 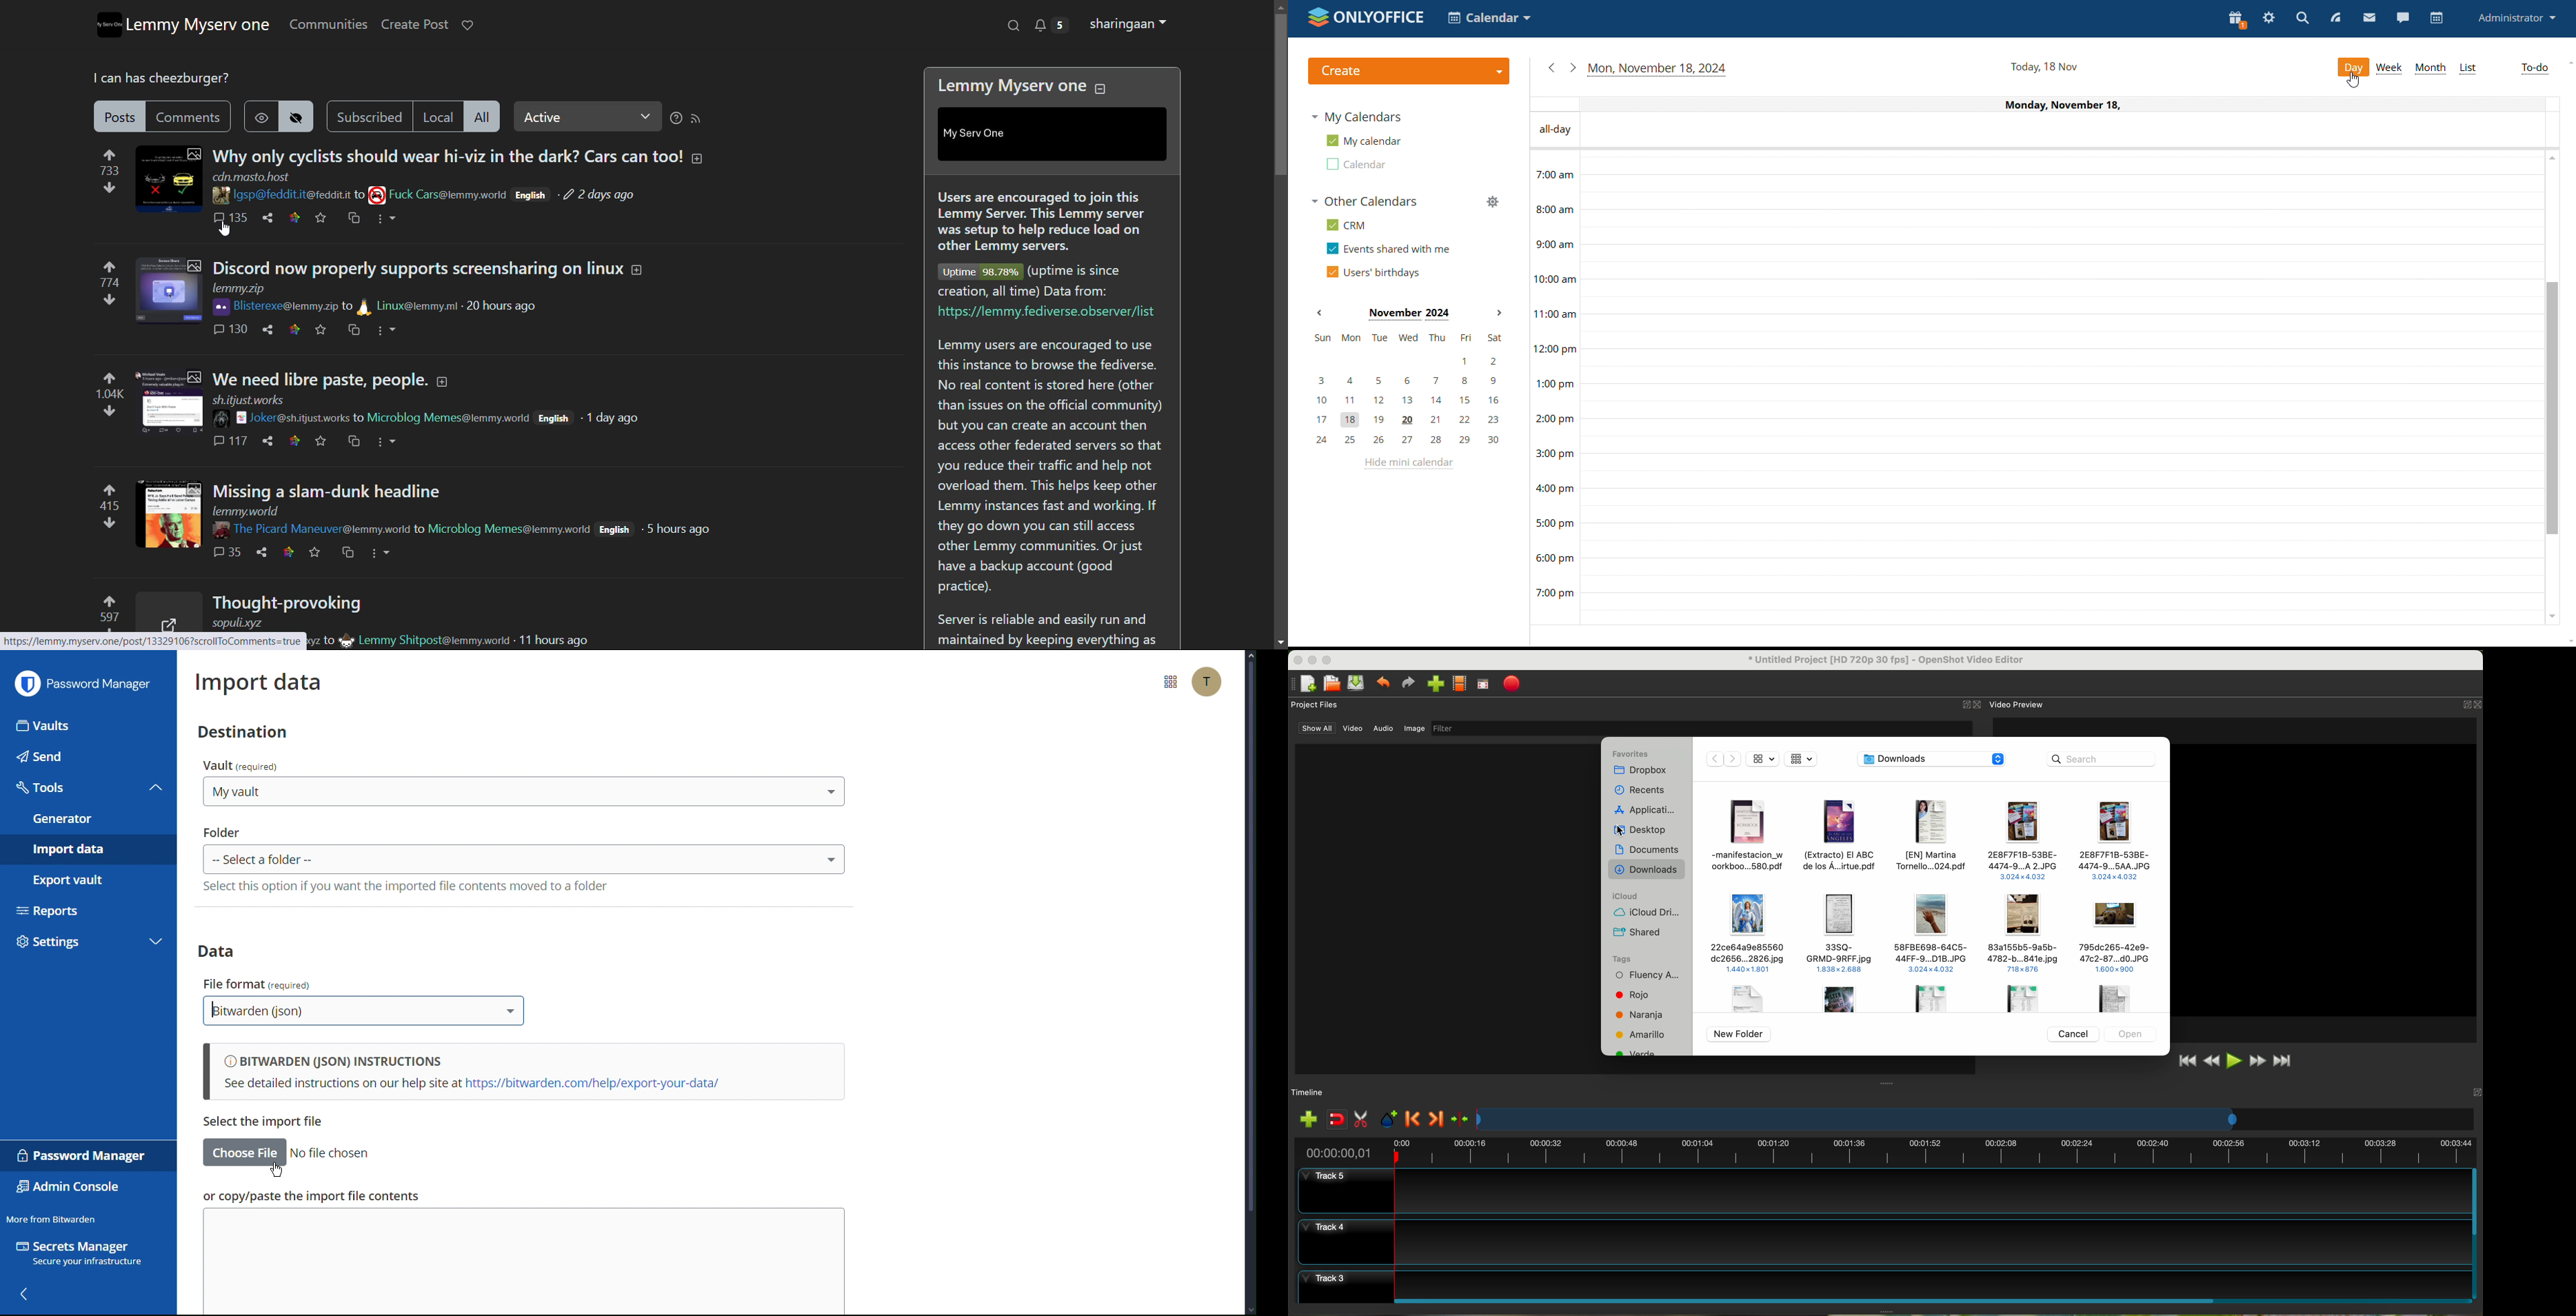 What do you see at coordinates (227, 551) in the screenshot?
I see `comments` at bounding box center [227, 551].